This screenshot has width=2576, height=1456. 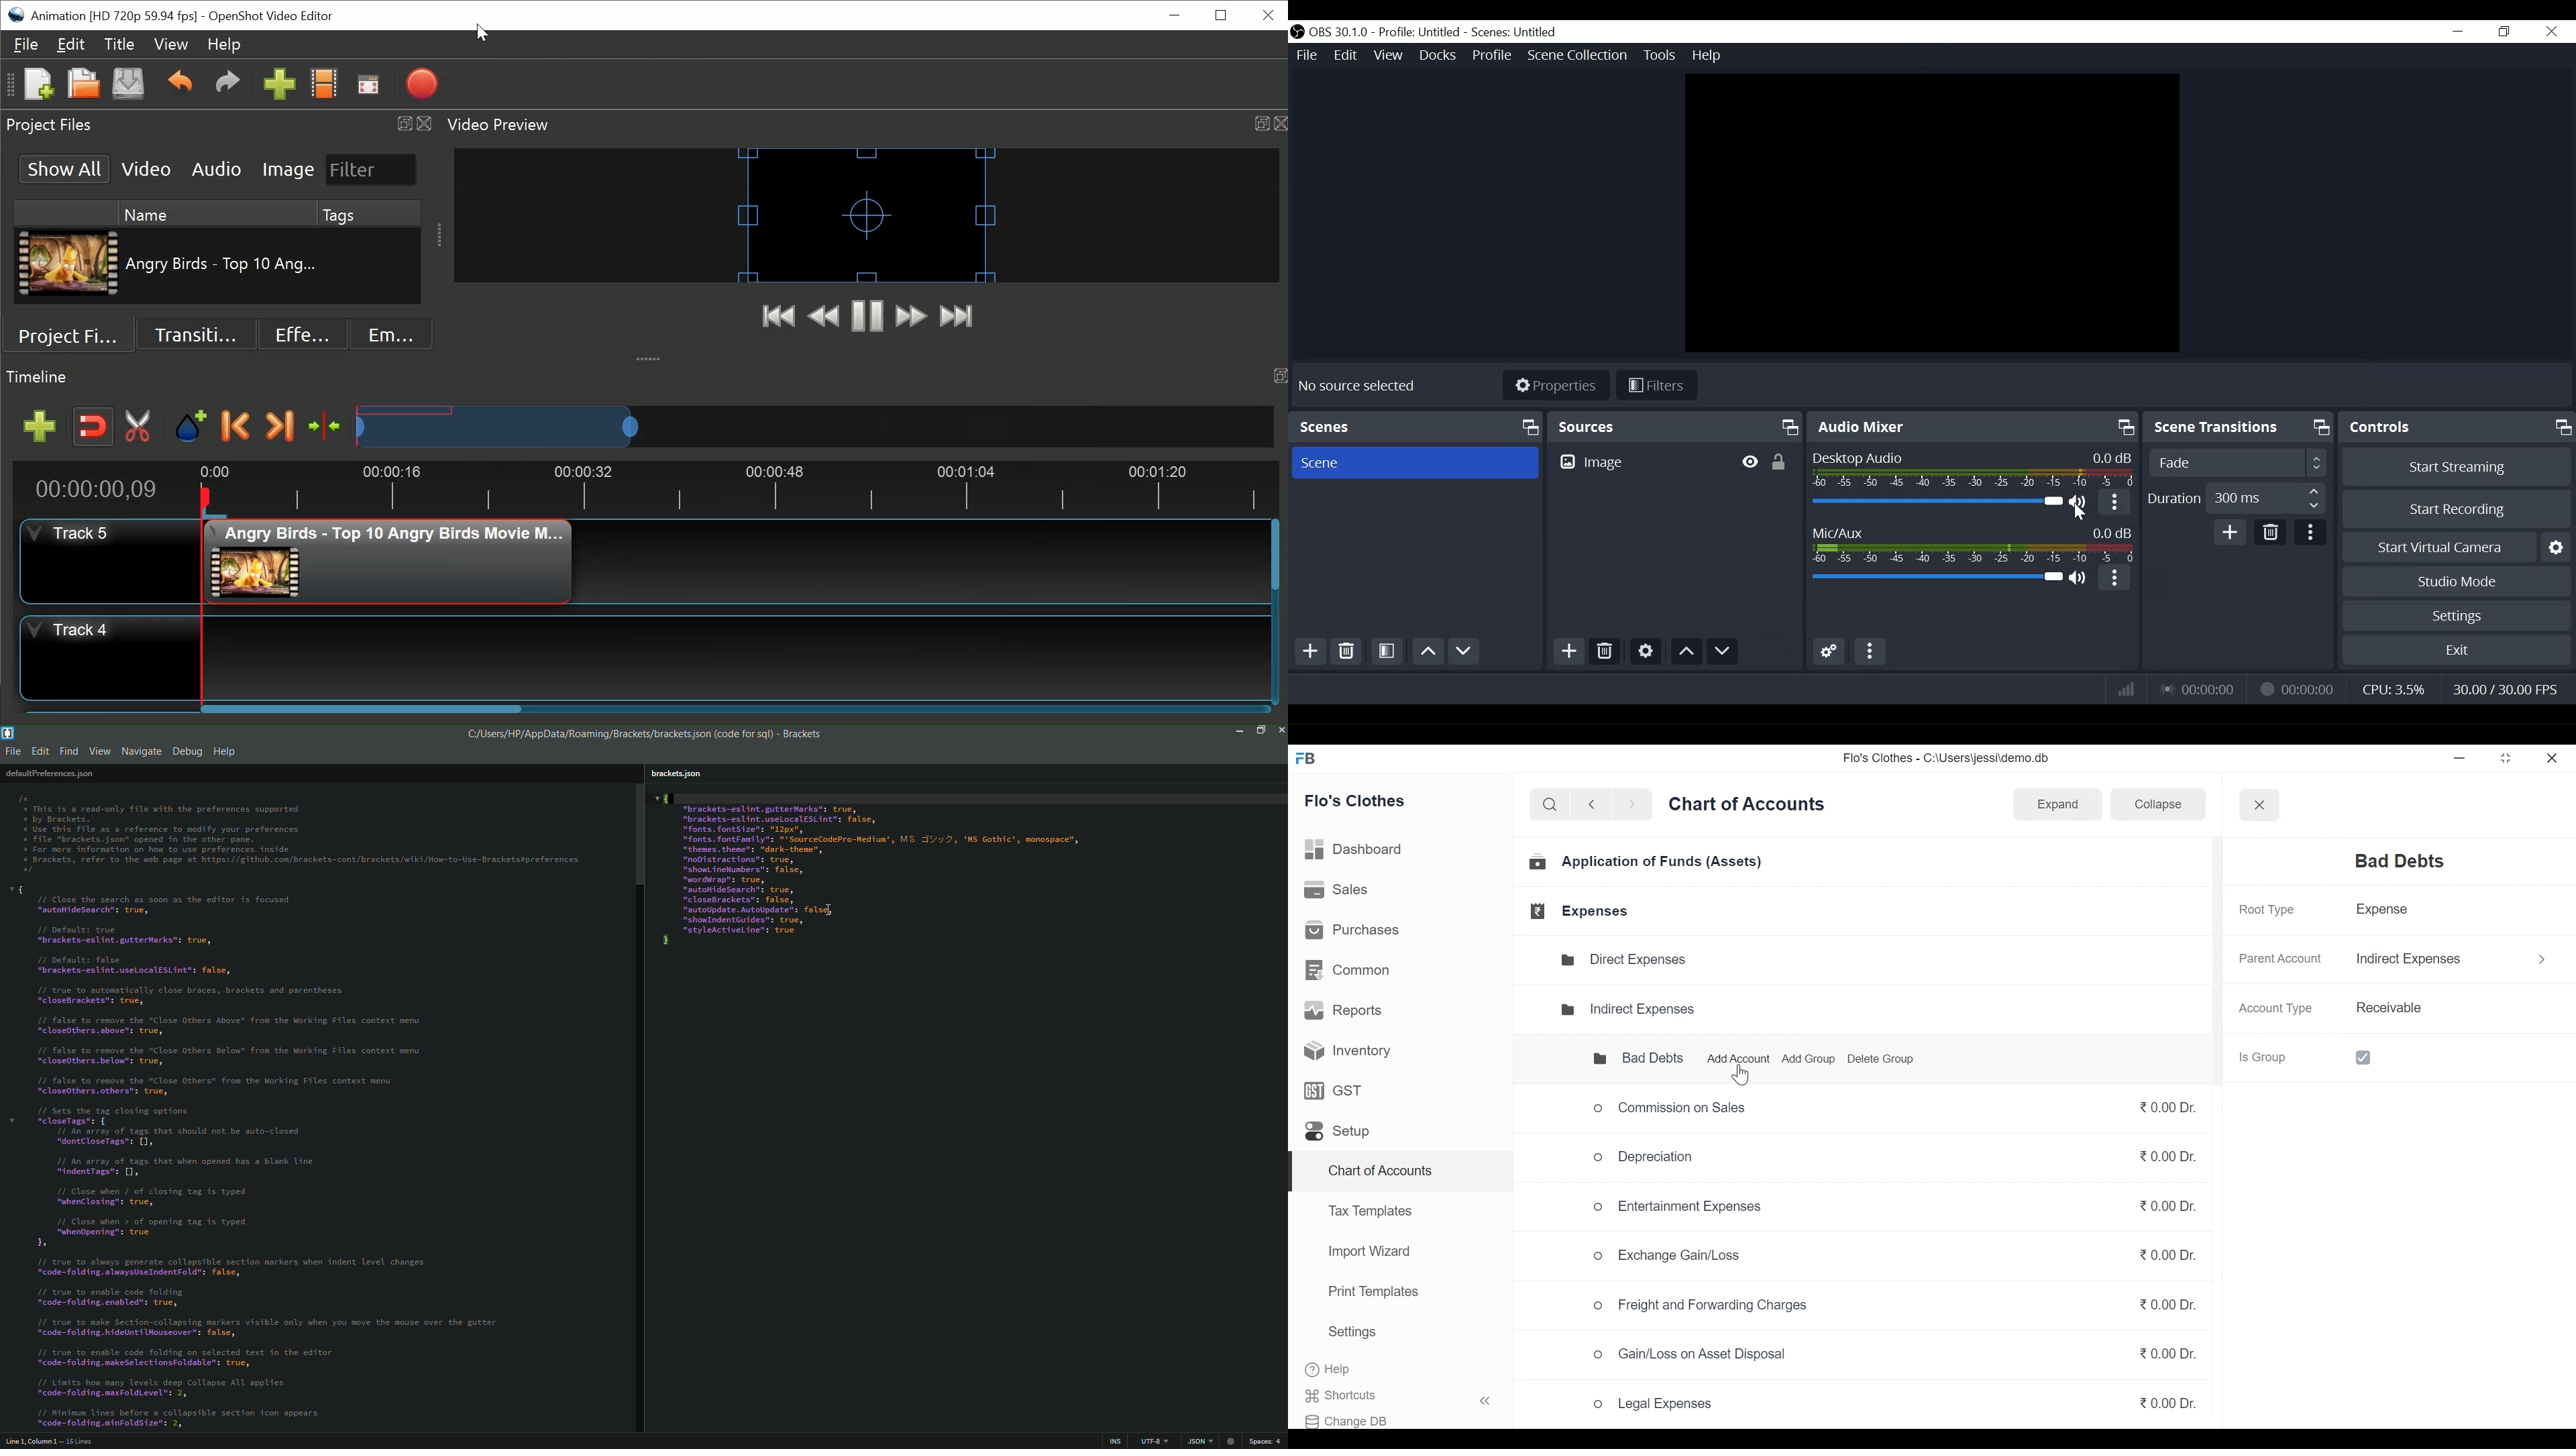 What do you see at coordinates (2458, 32) in the screenshot?
I see `minimize` at bounding box center [2458, 32].